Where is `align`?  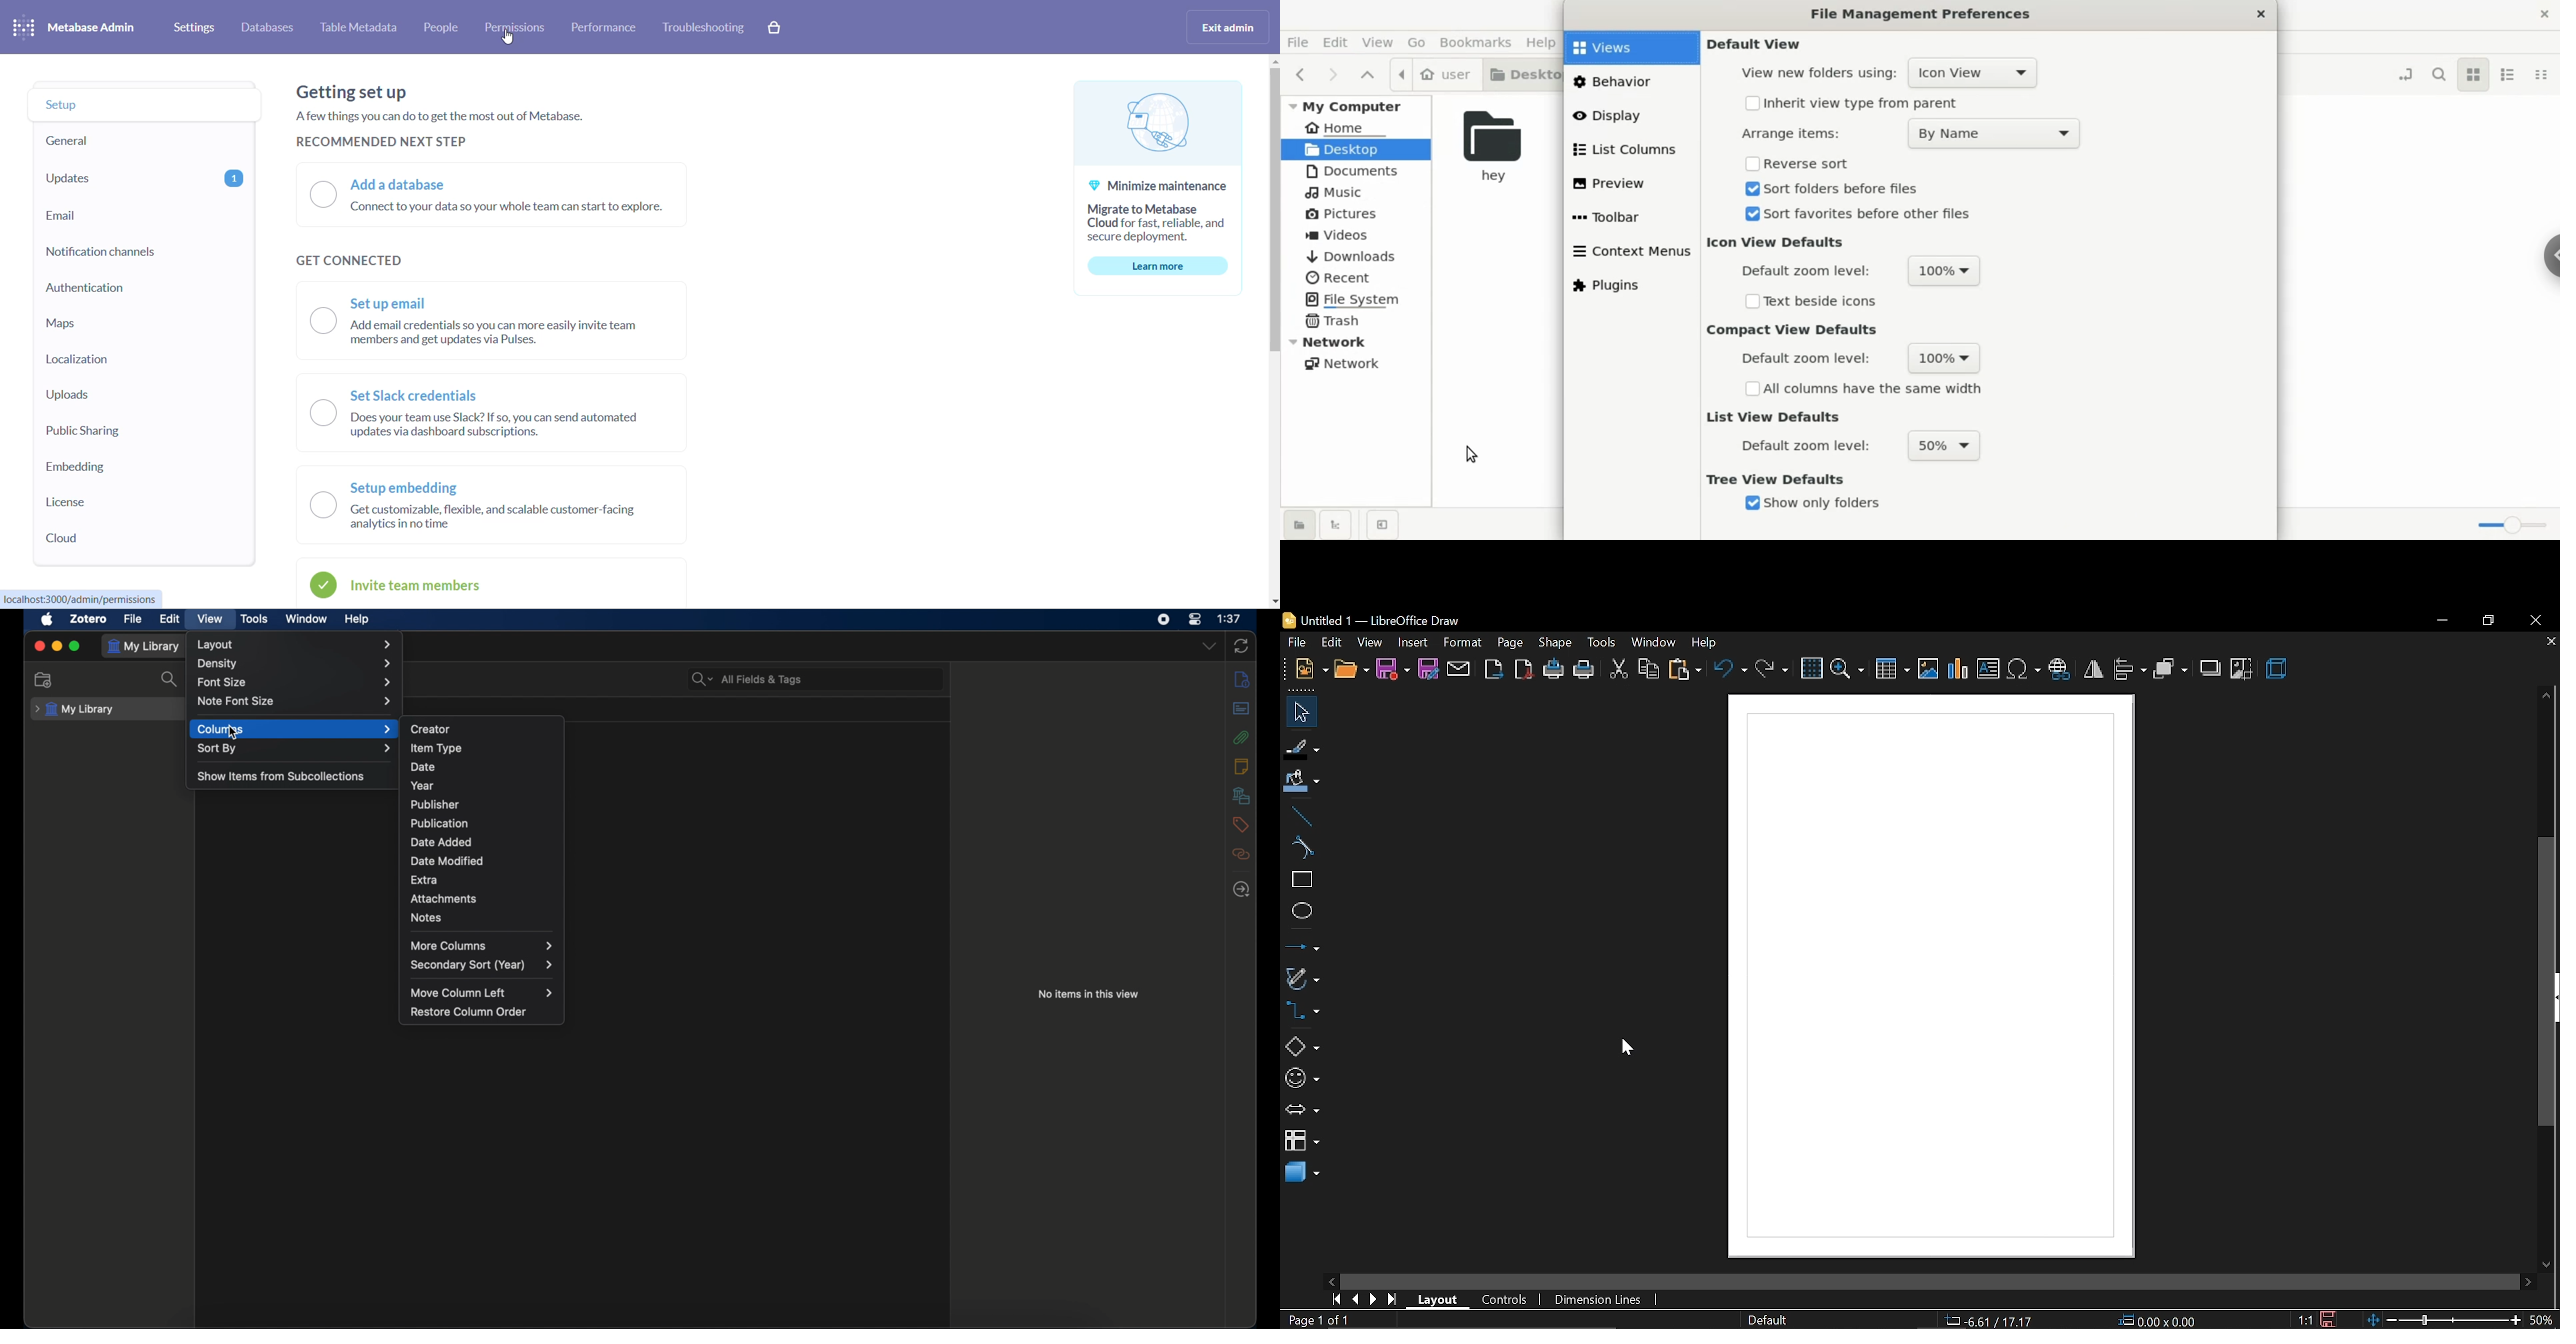
align is located at coordinates (2130, 669).